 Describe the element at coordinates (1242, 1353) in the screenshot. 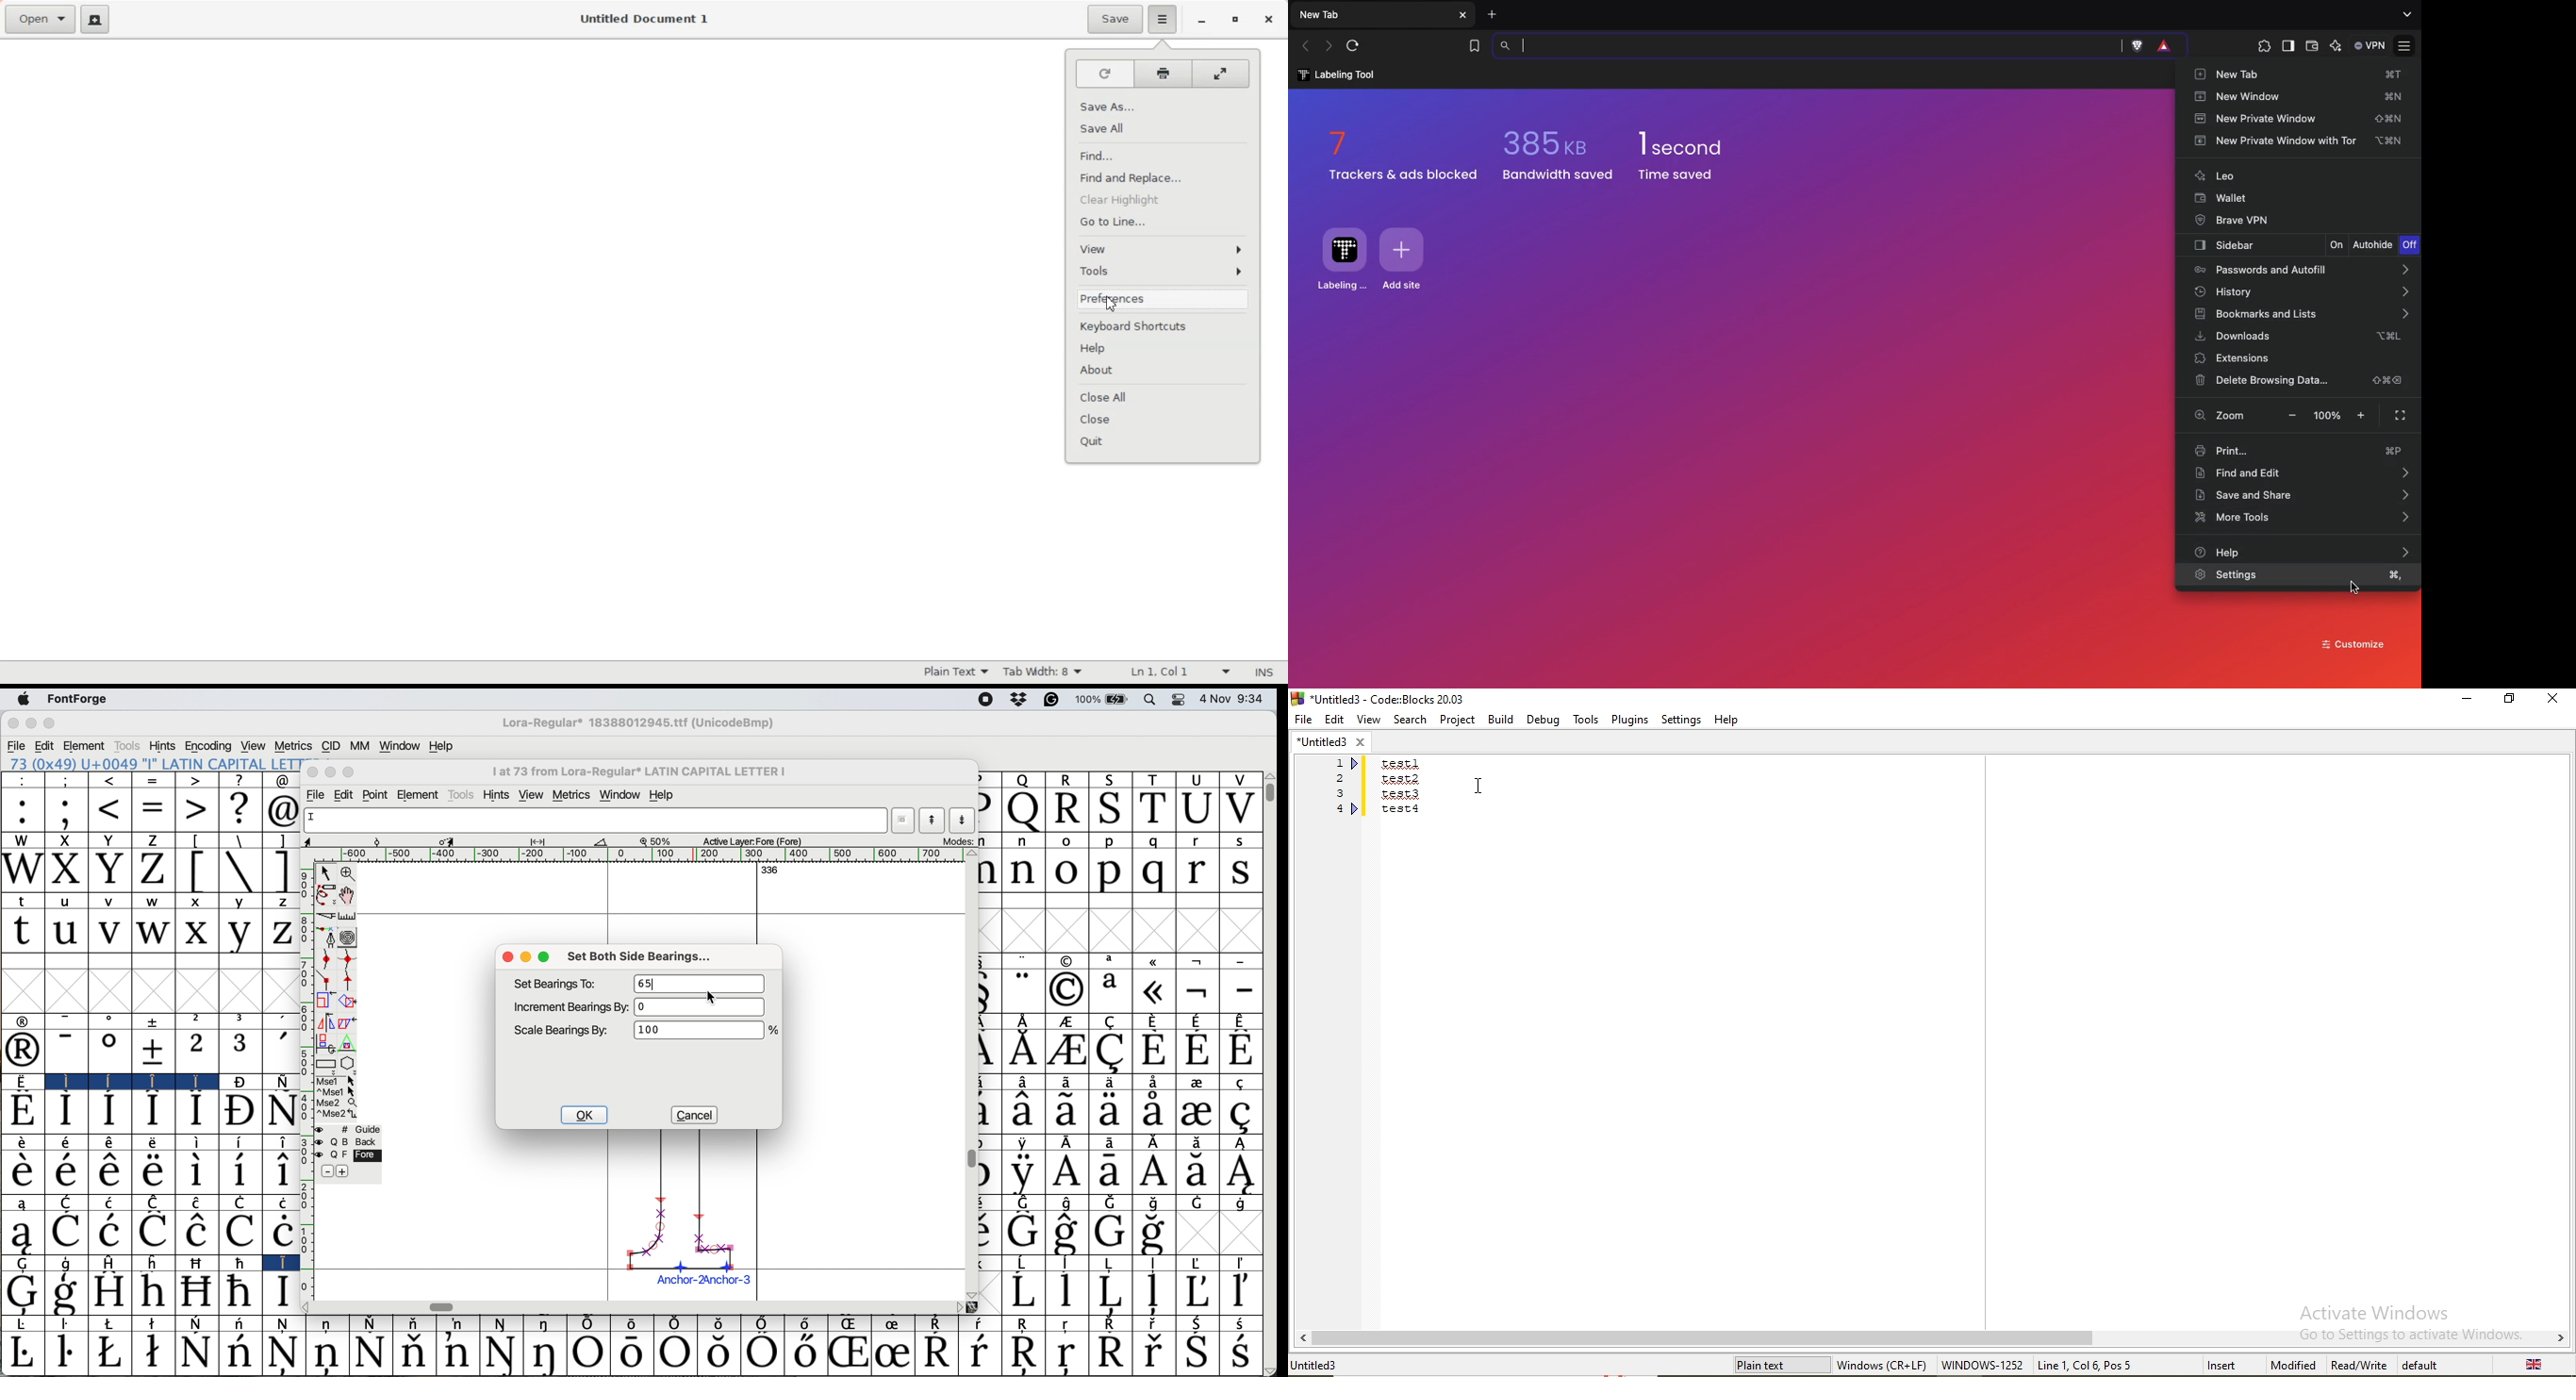

I see `Symbol` at that location.